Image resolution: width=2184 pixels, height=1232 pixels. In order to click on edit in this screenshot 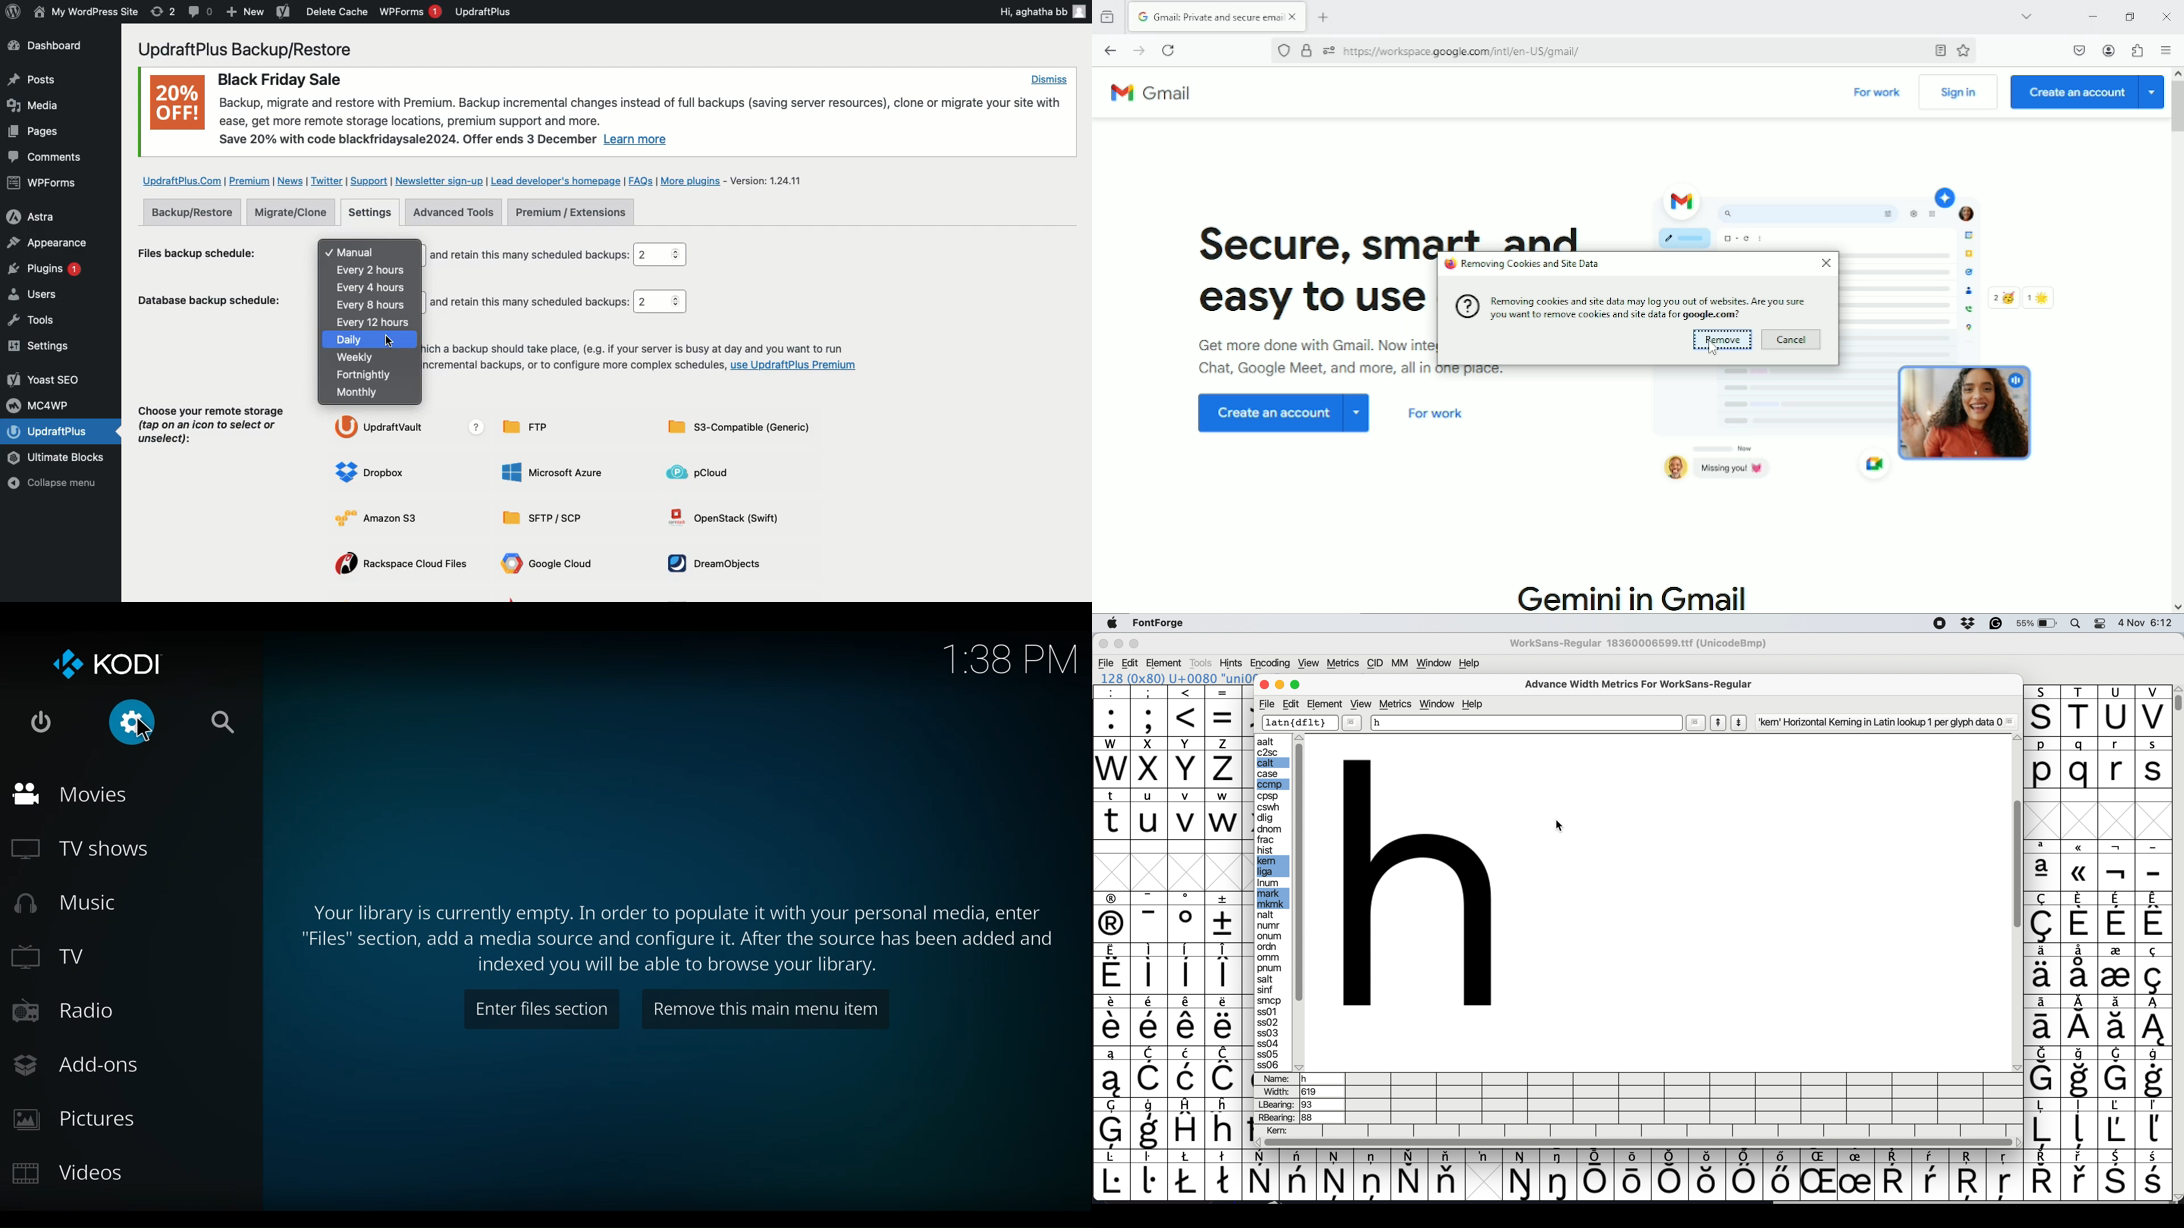, I will do `click(1292, 704)`.